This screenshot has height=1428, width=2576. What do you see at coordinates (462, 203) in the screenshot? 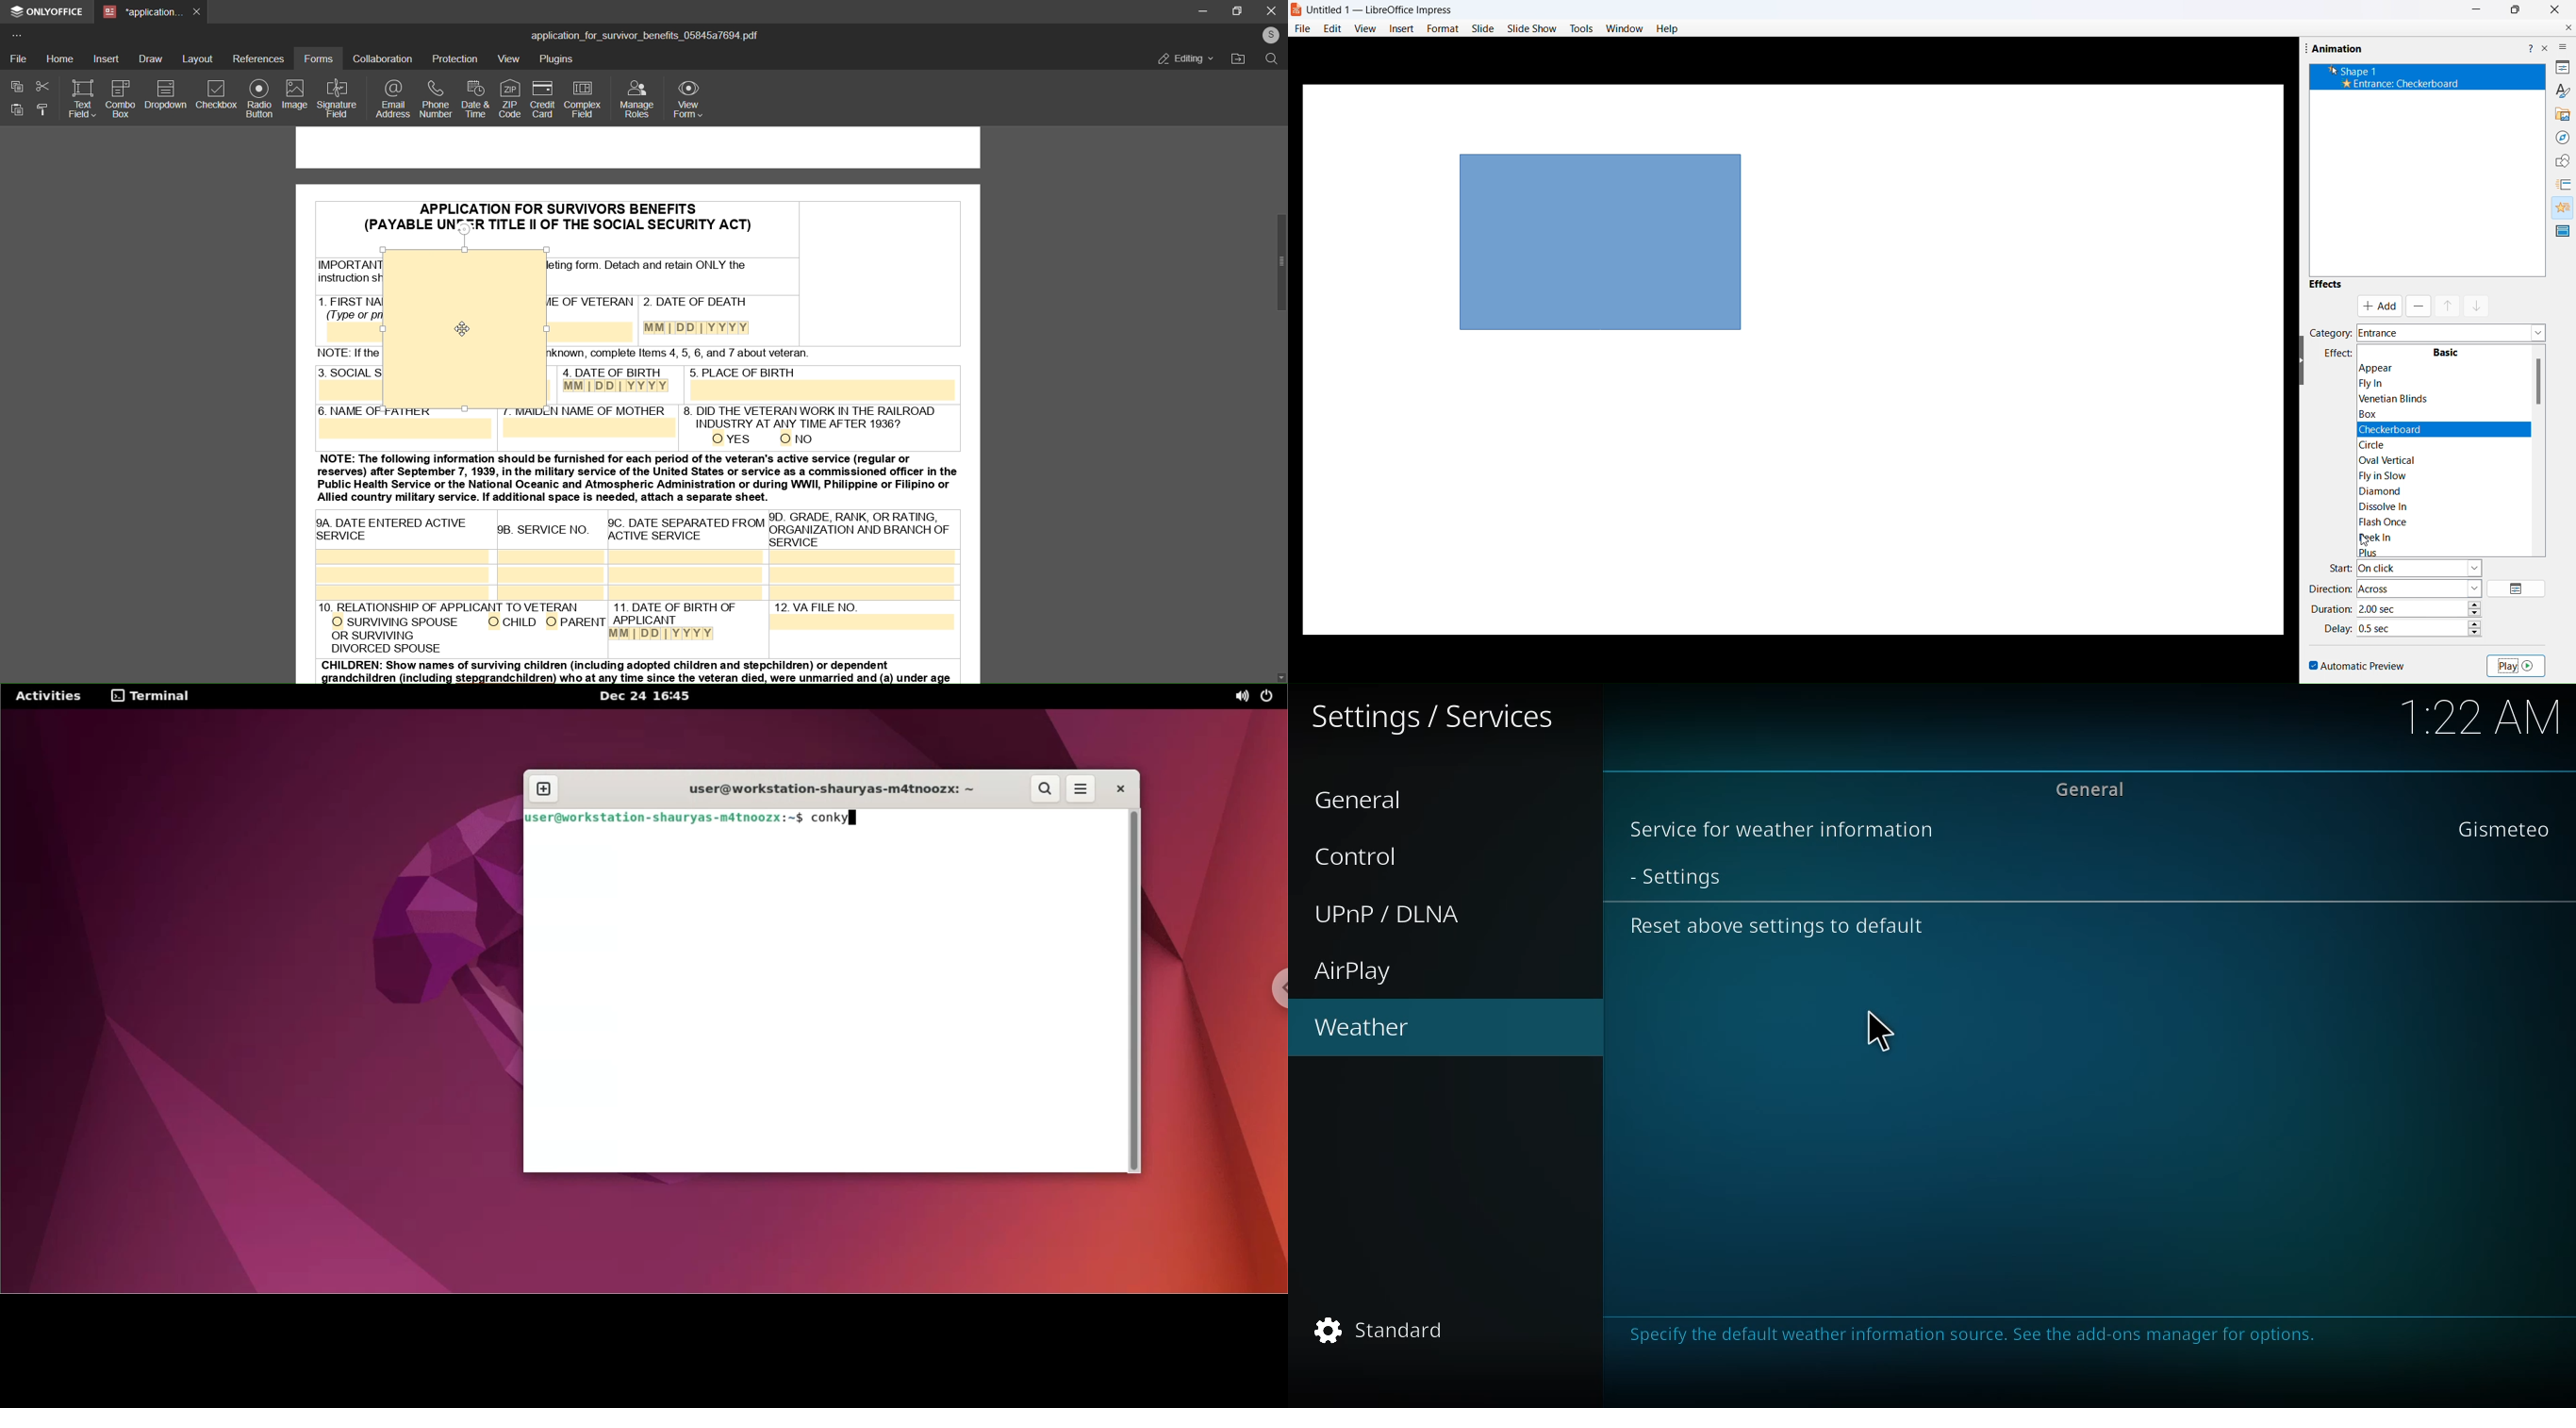
I see `PDF of application for survivors benefits` at bounding box center [462, 203].